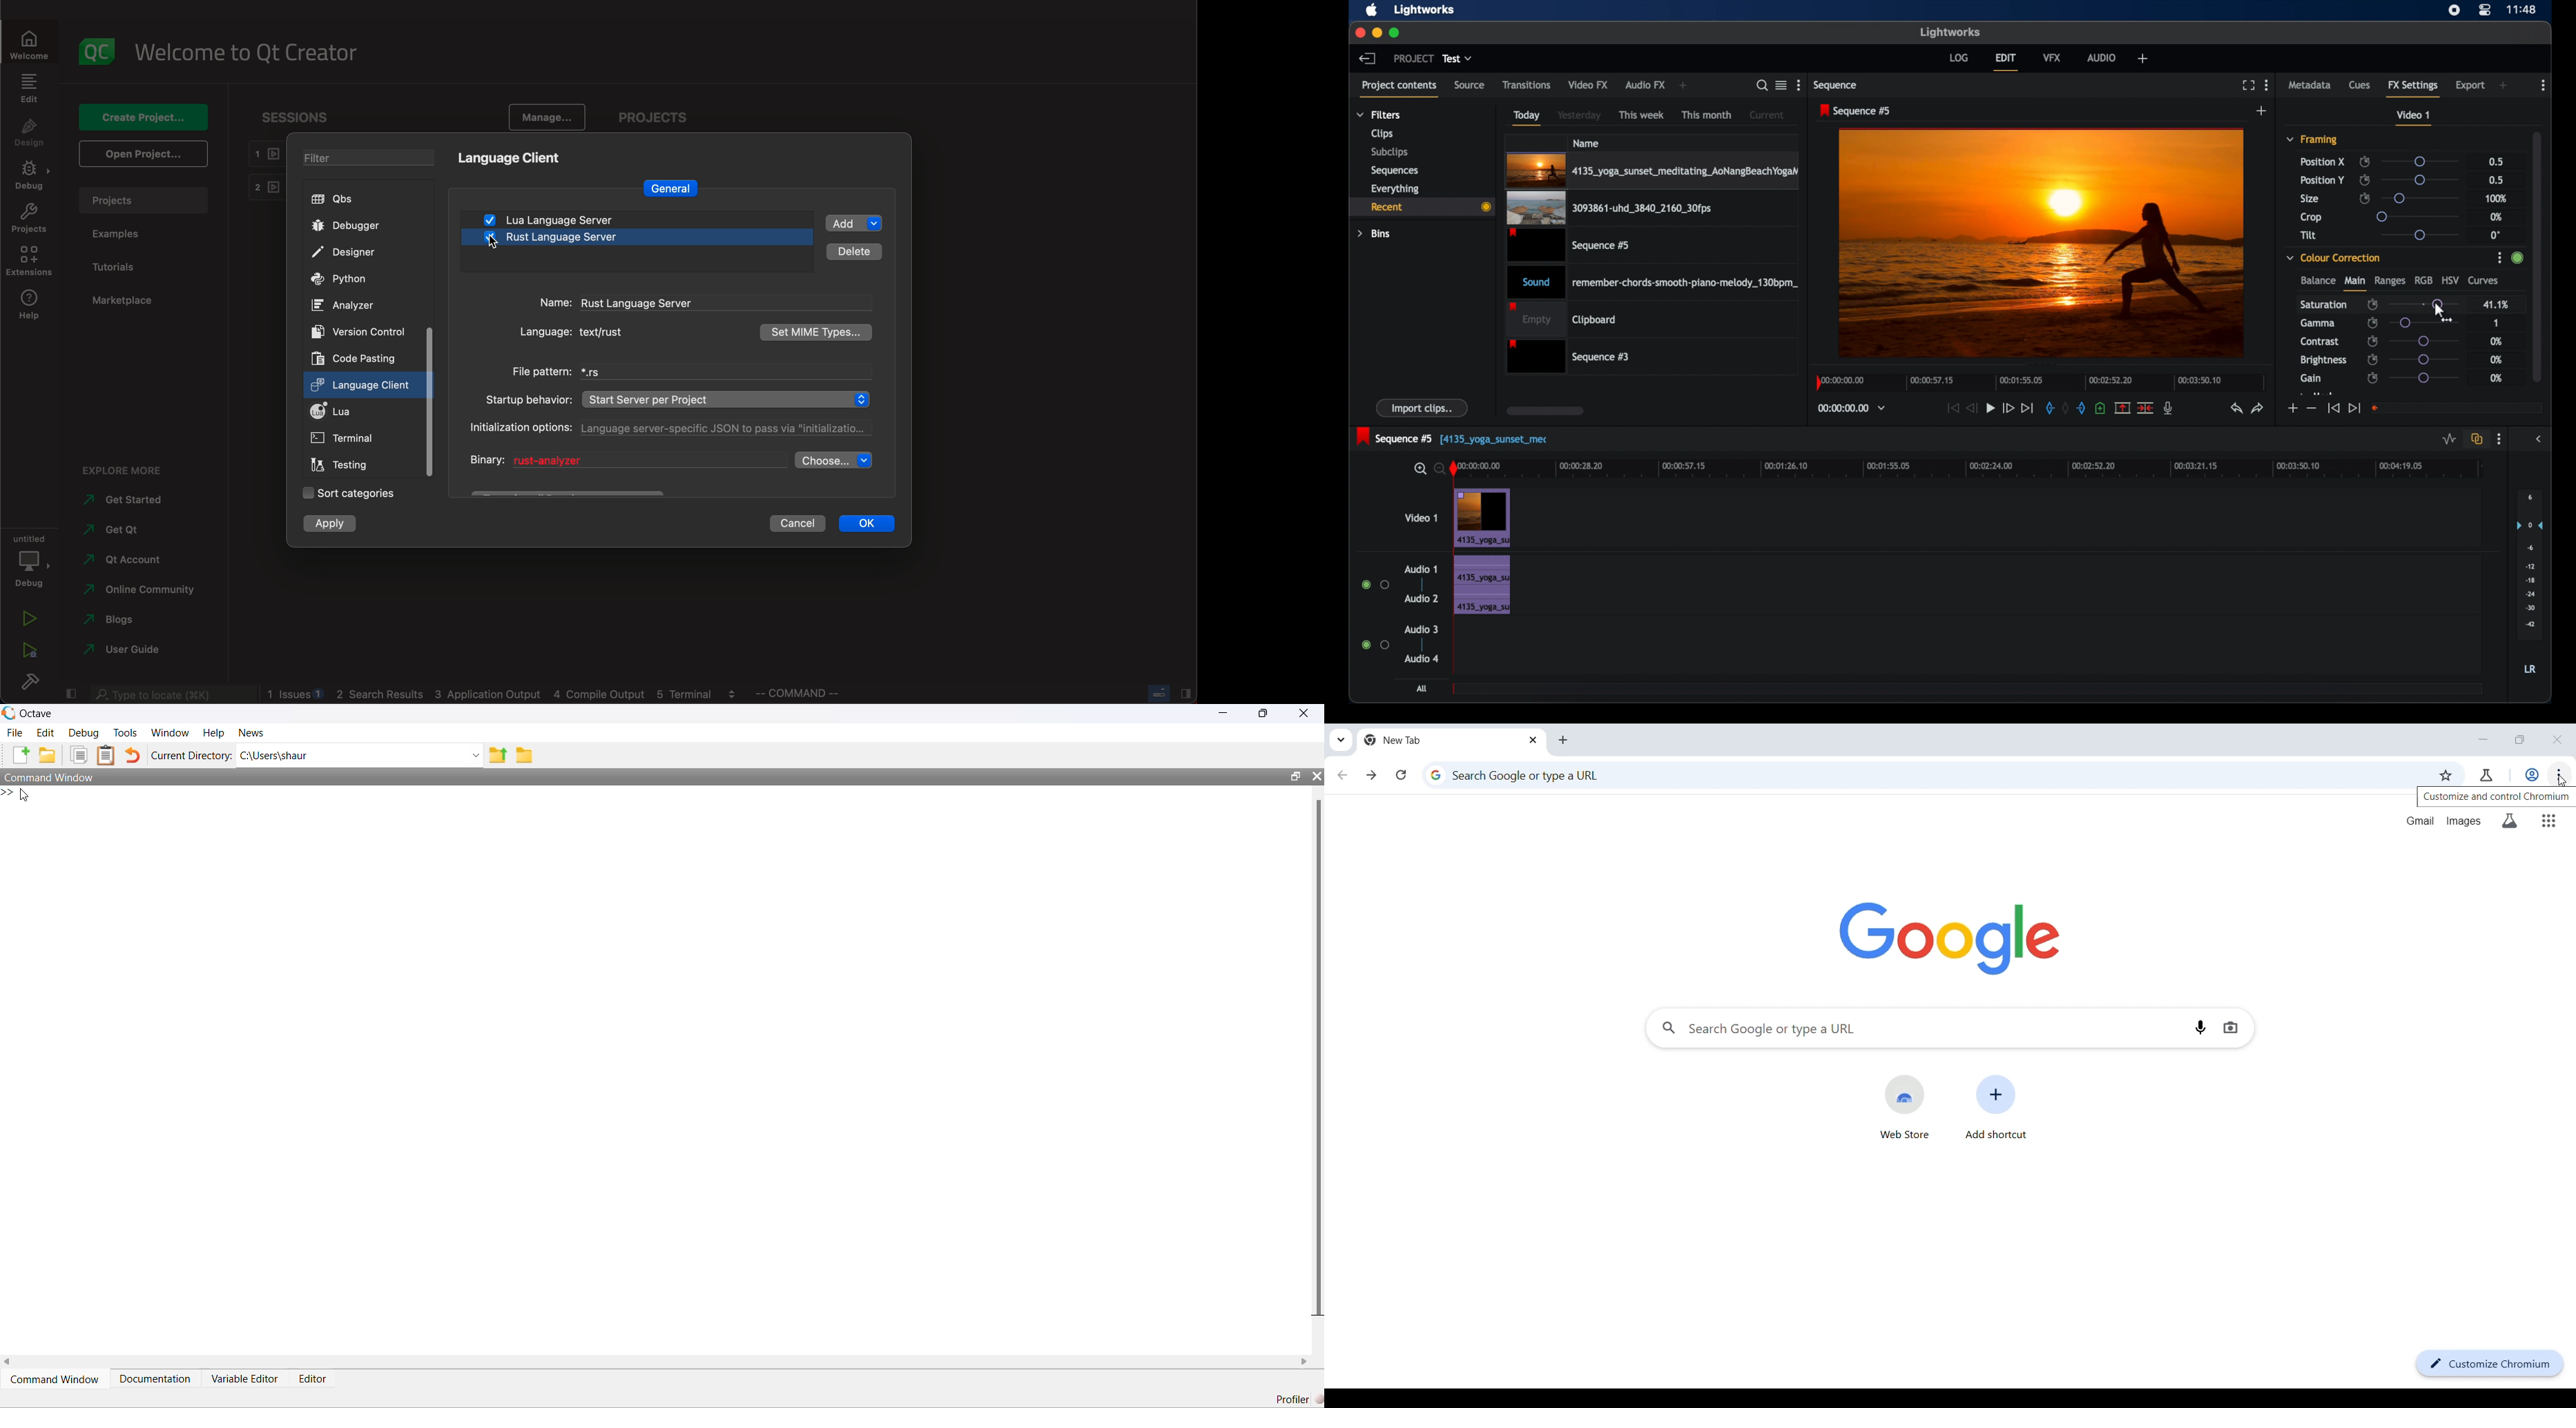 This screenshot has height=1428, width=2576. What do you see at coordinates (623, 460) in the screenshot?
I see `binary` at bounding box center [623, 460].